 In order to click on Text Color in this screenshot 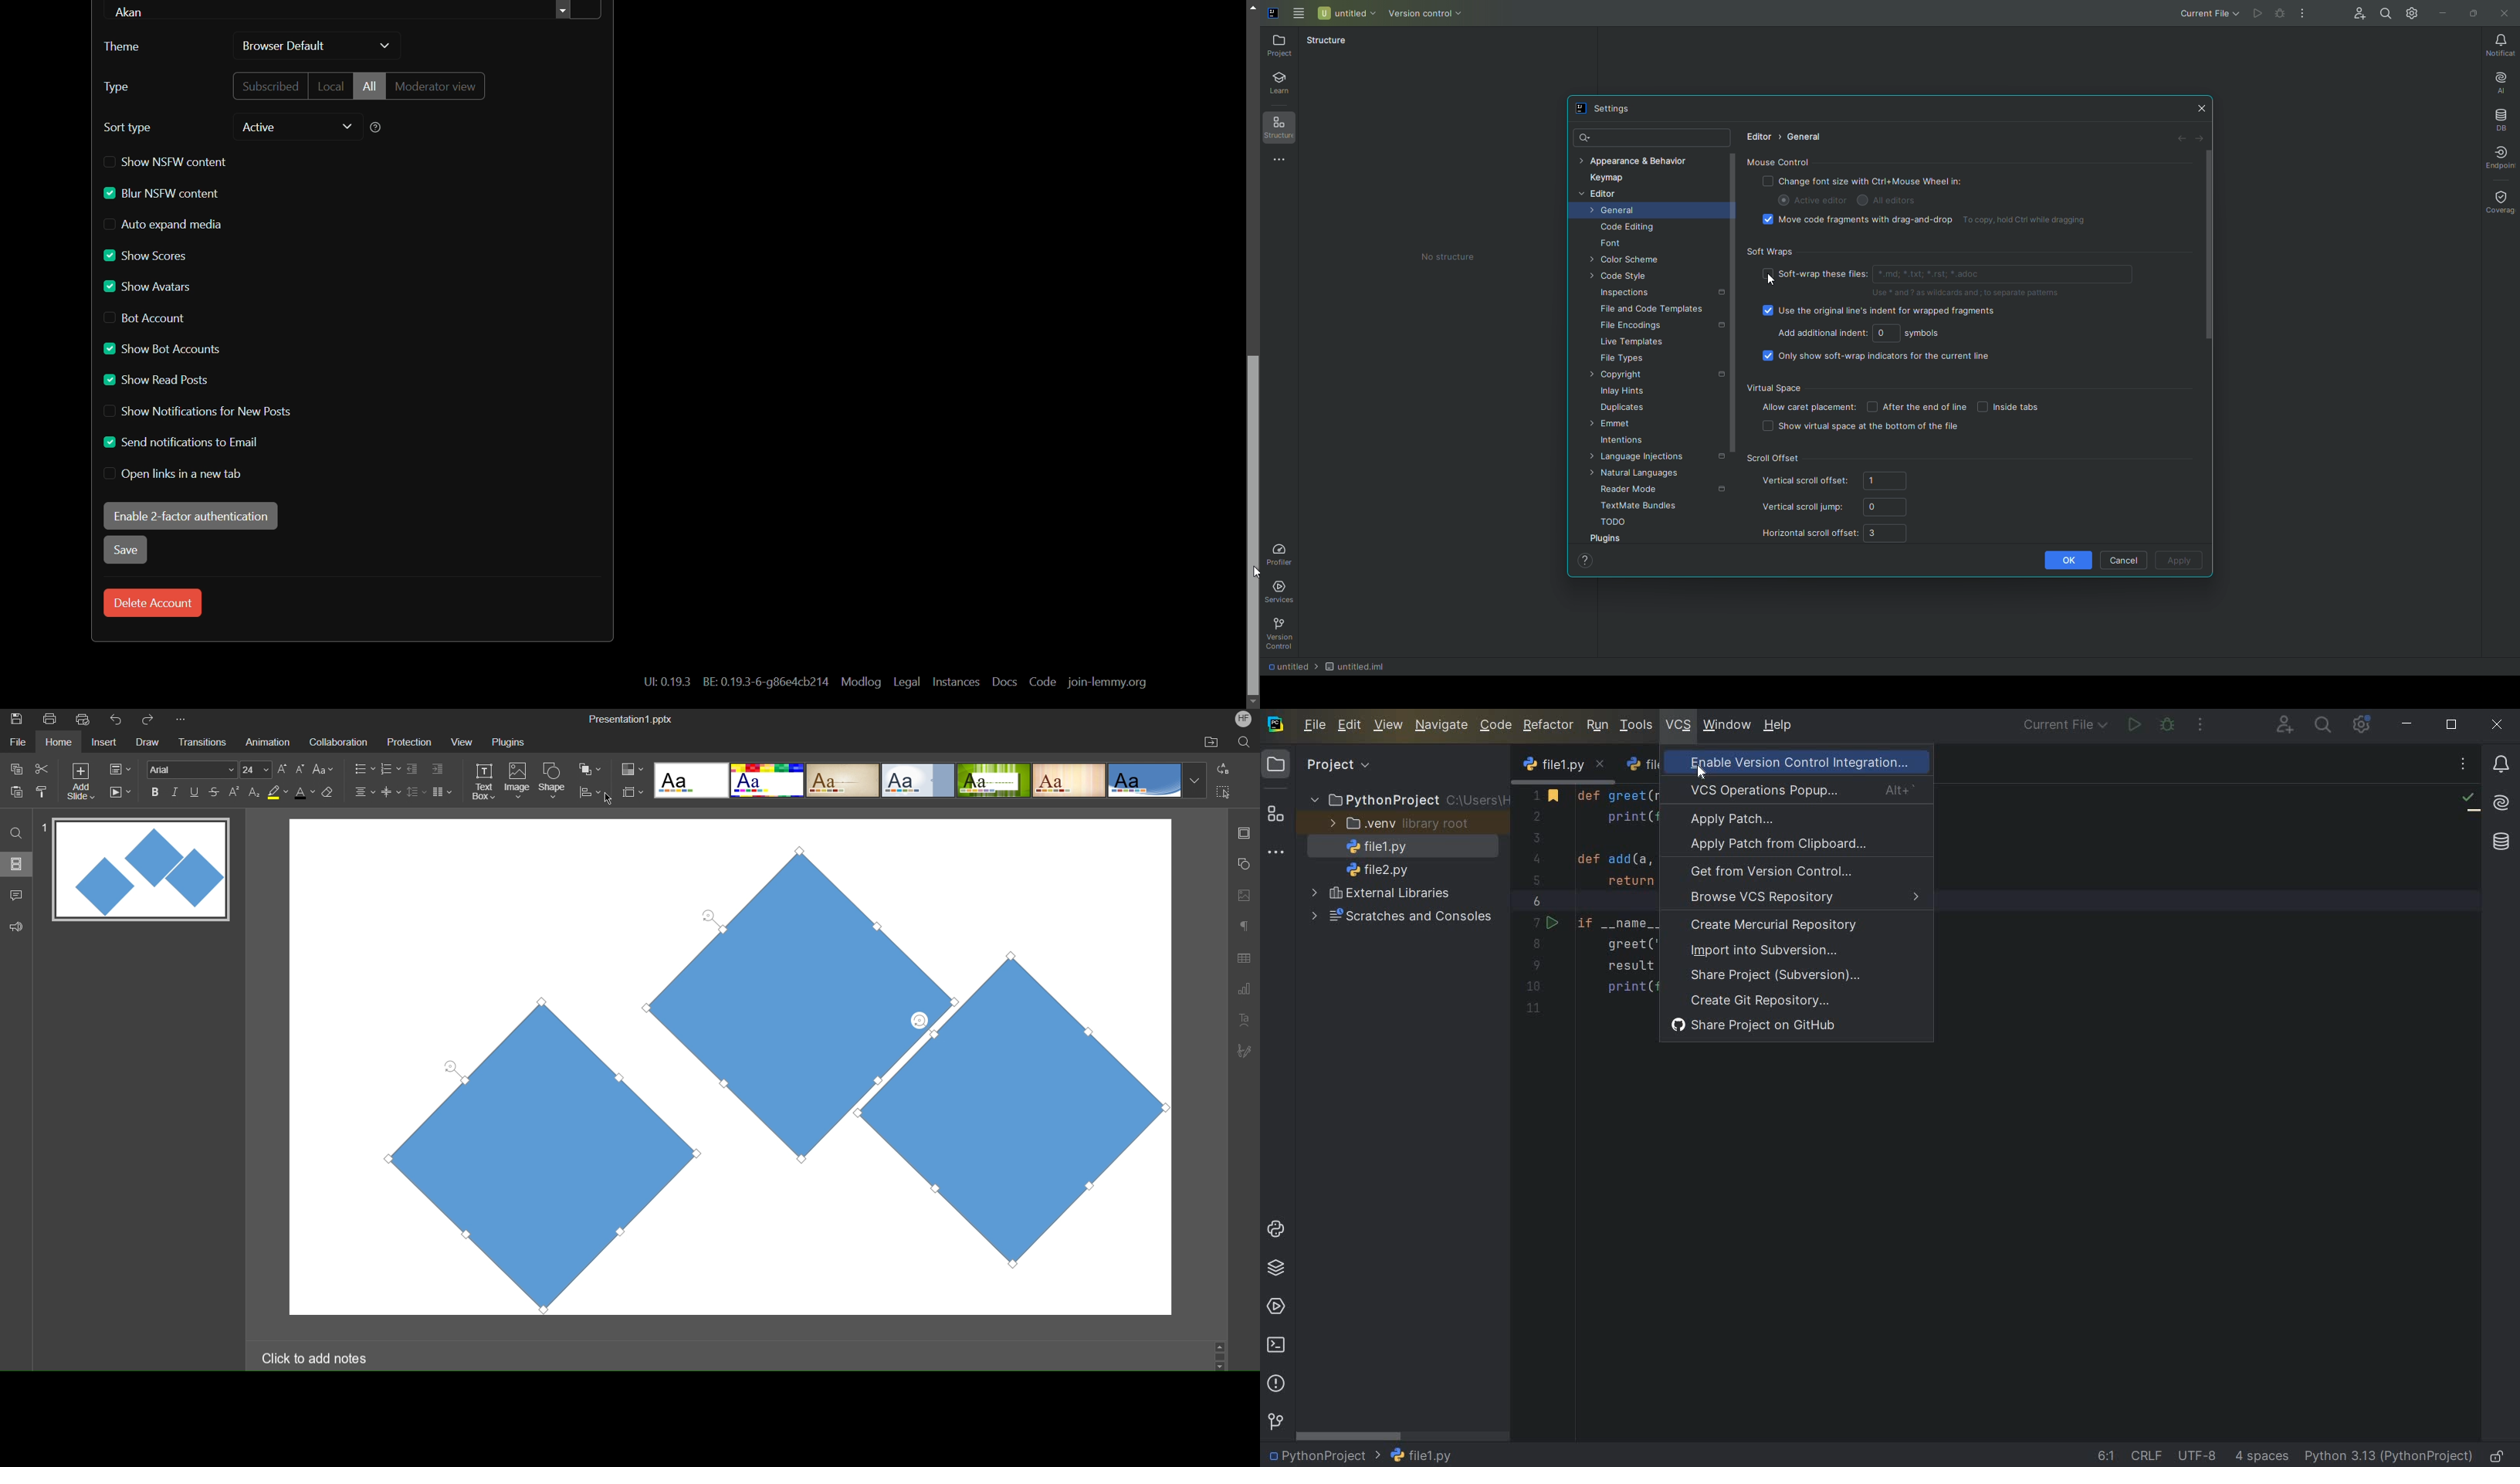, I will do `click(304, 791)`.